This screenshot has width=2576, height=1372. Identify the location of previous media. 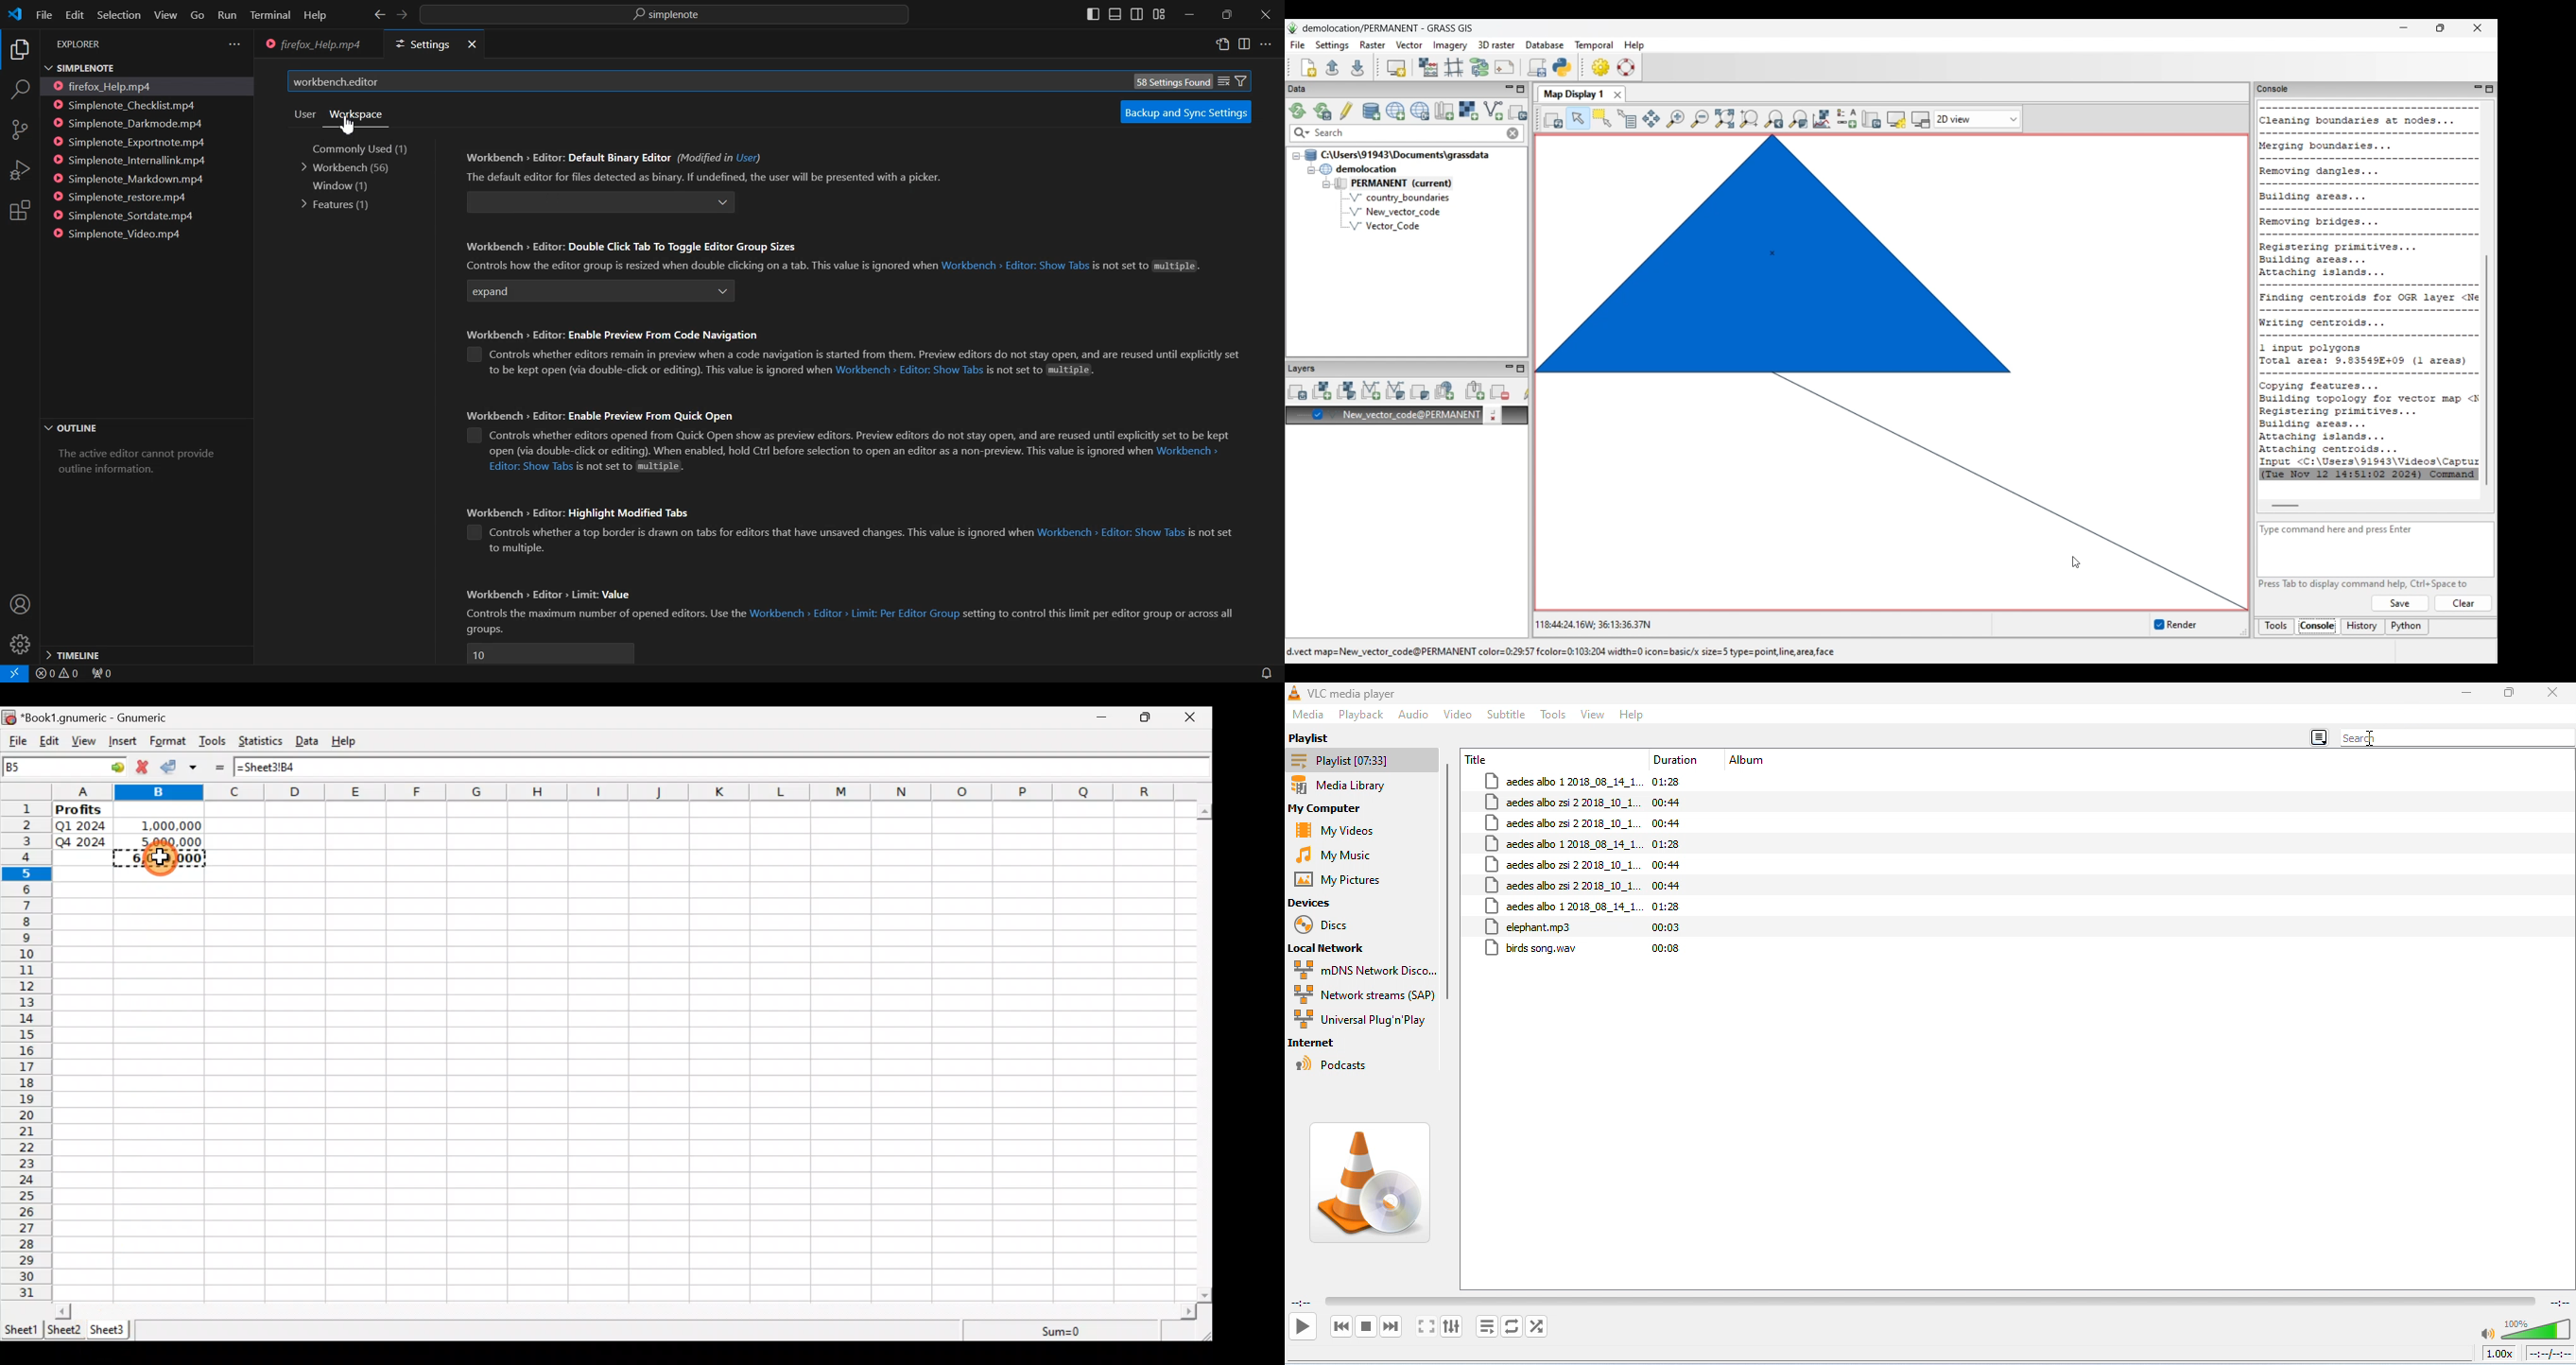
(1342, 1327).